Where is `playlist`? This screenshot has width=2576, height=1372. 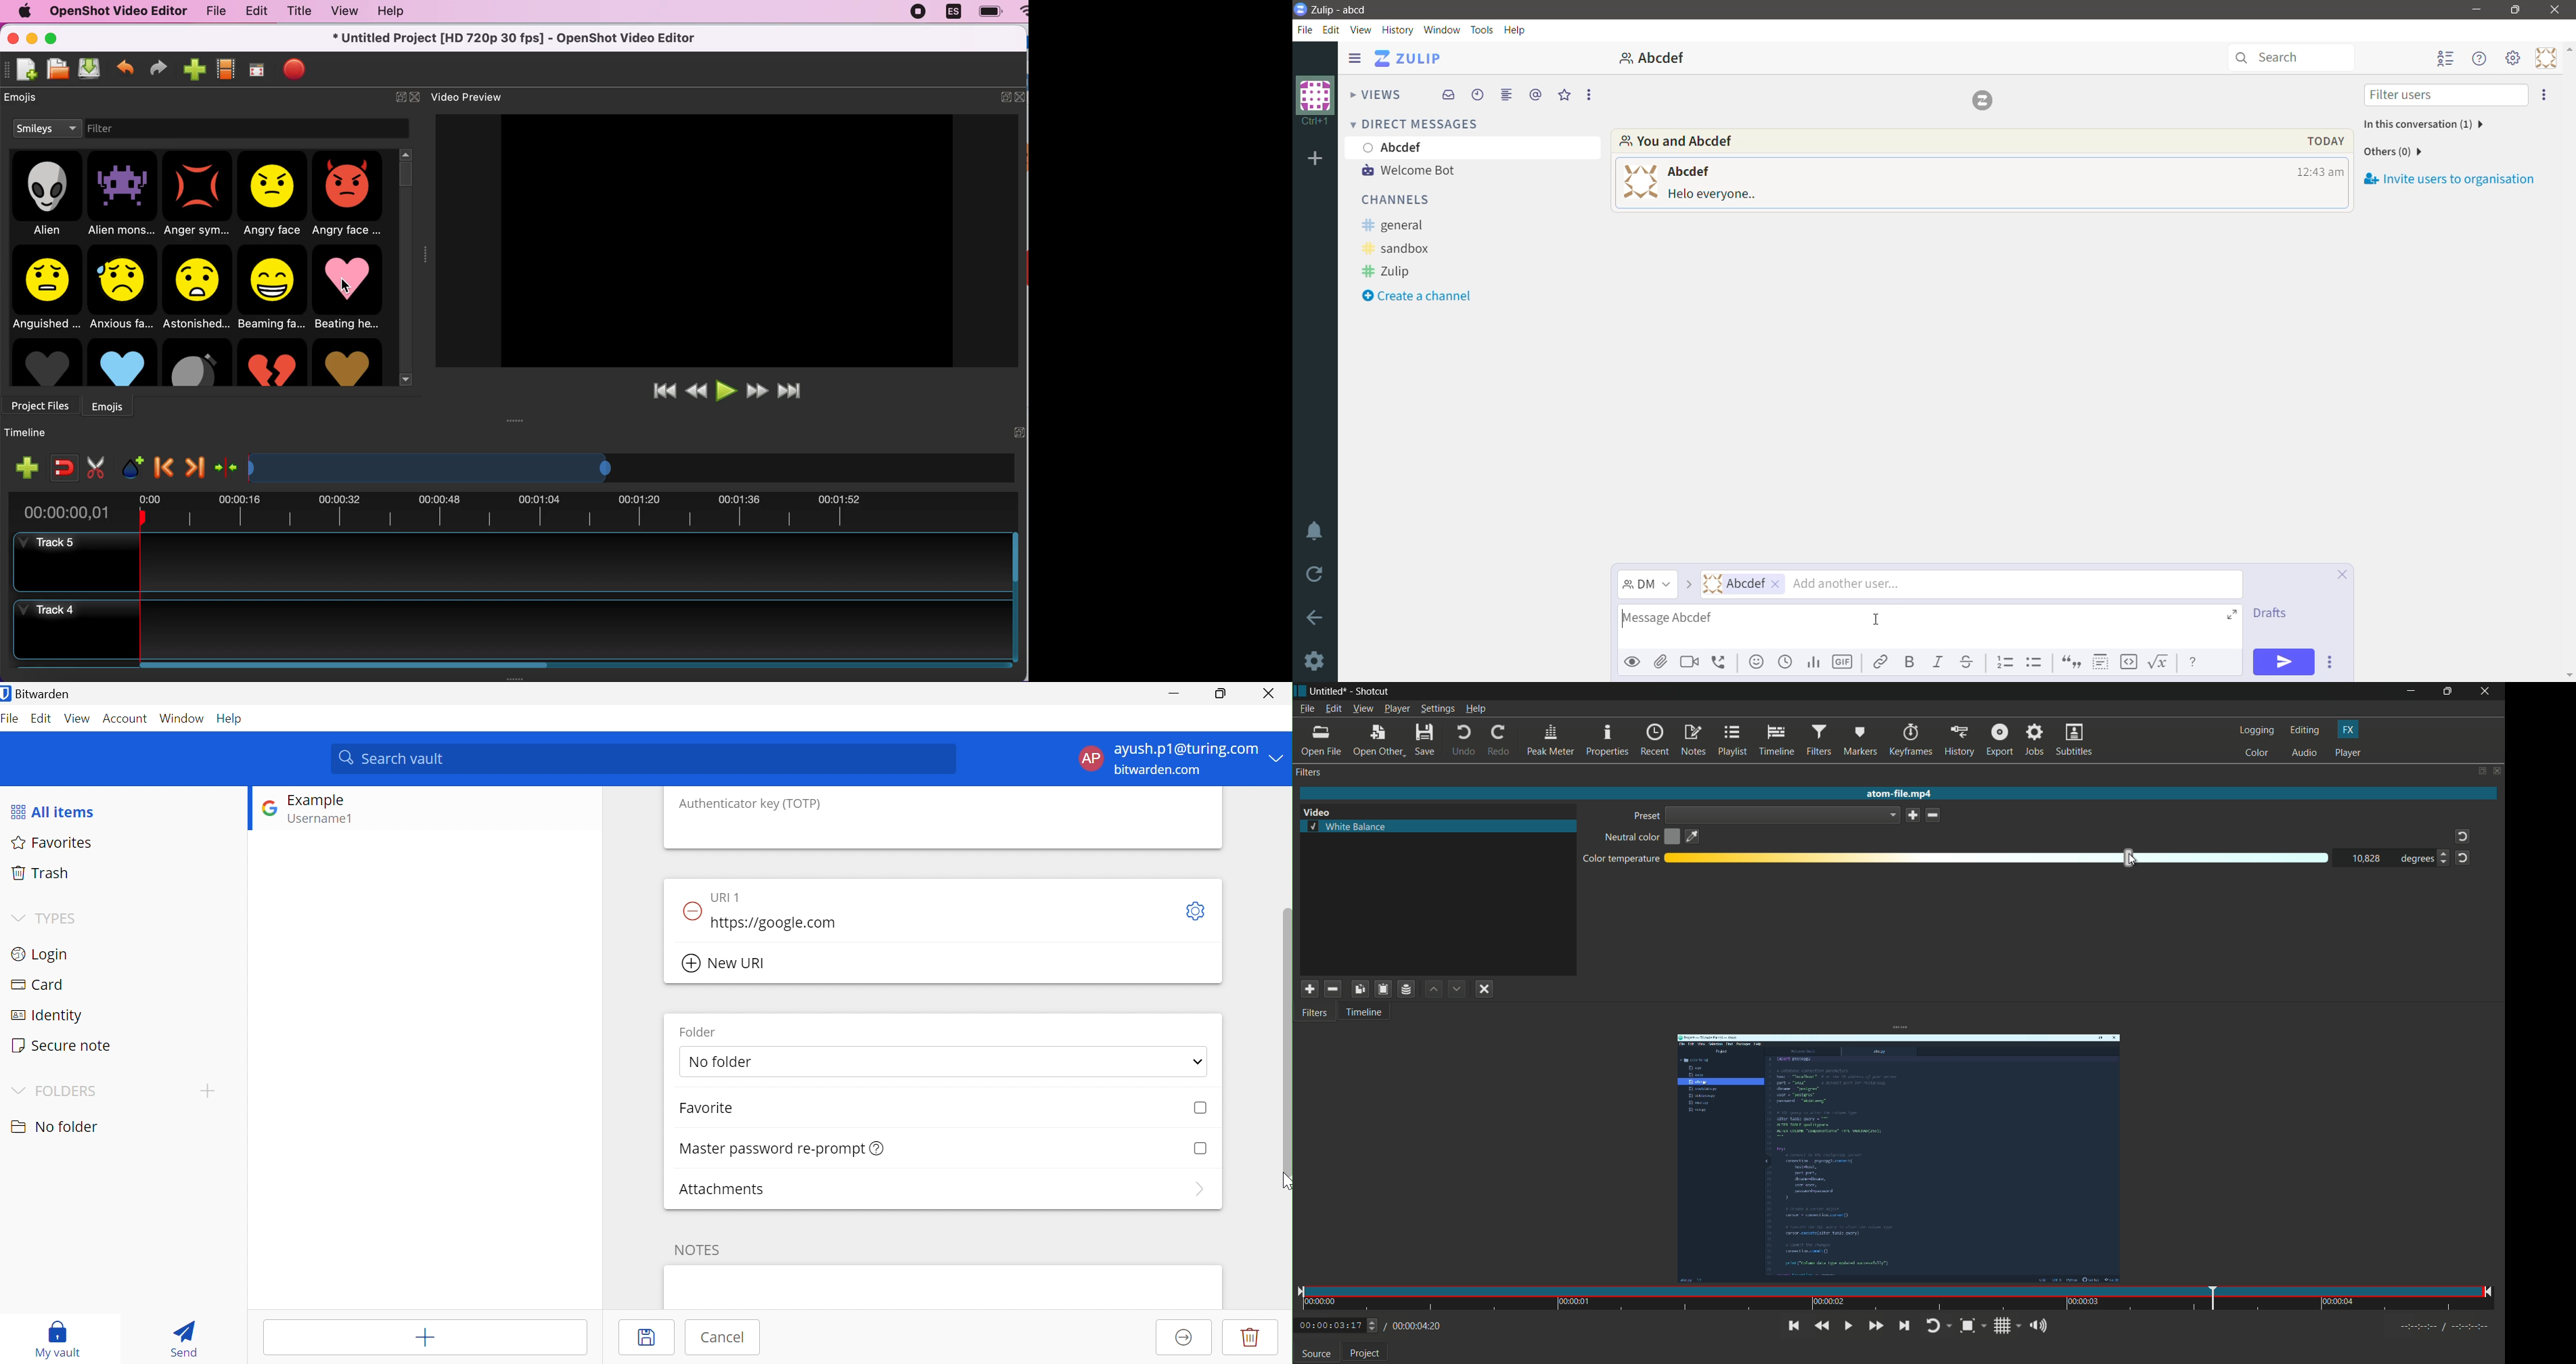 playlist is located at coordinates (1731, 741).